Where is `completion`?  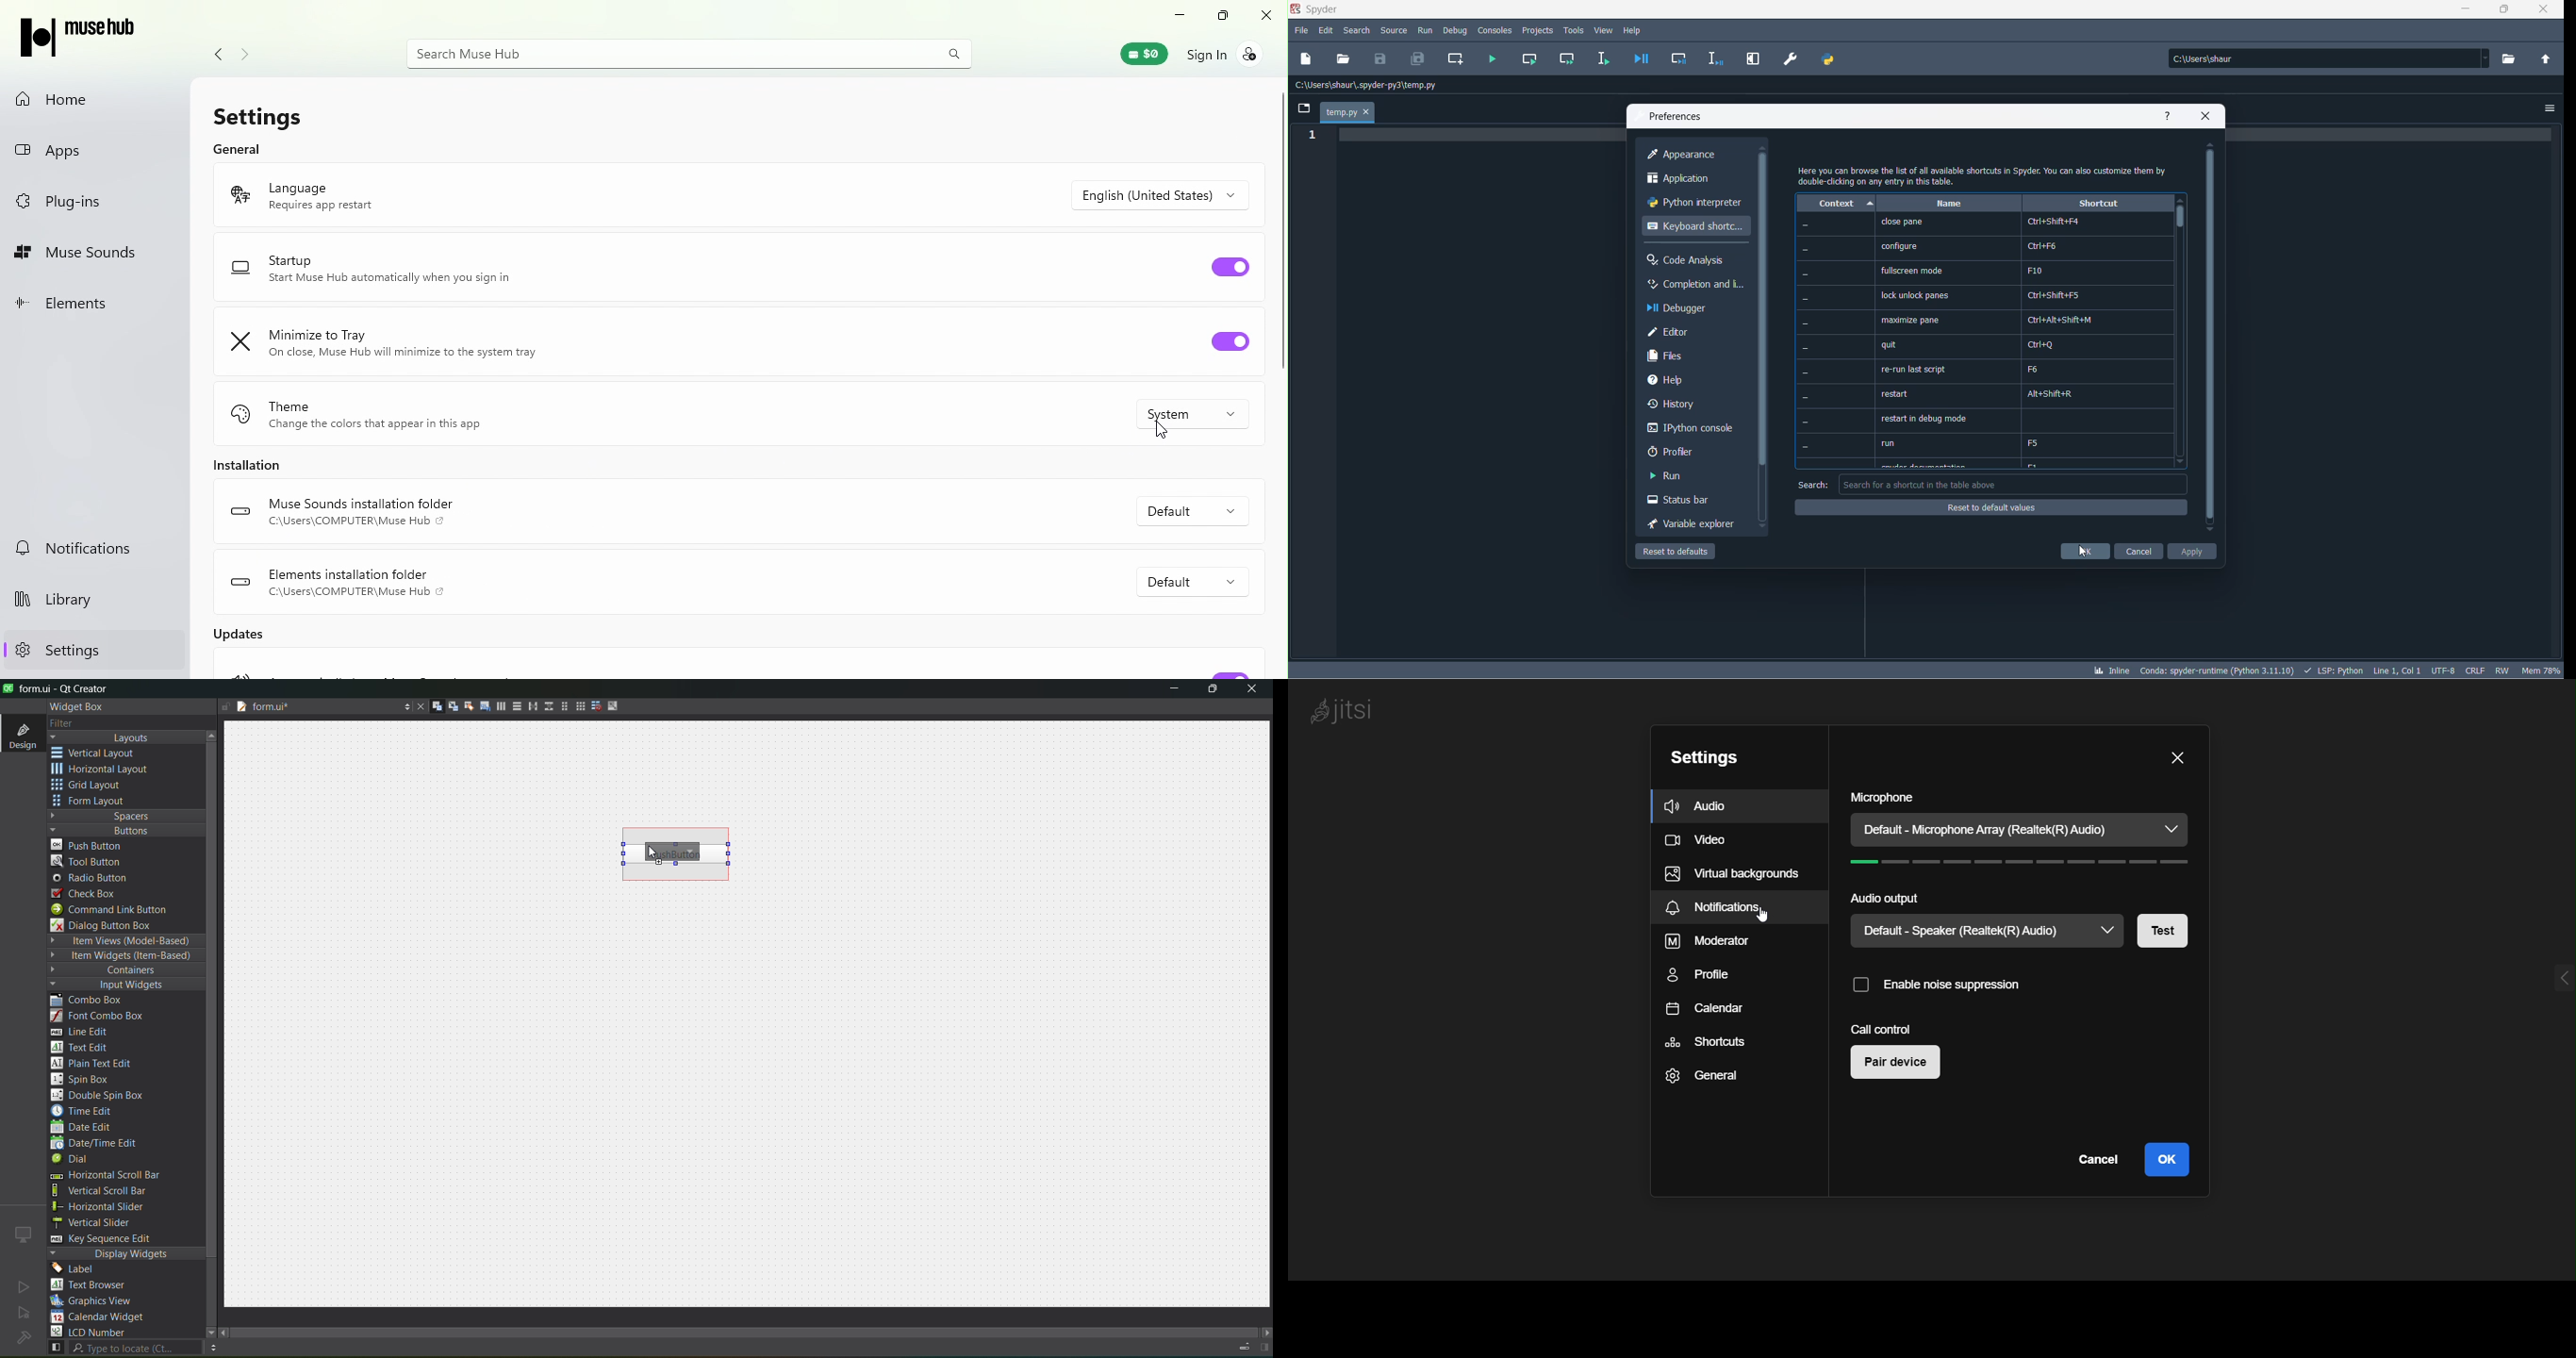 completion is located at coordinates (1694, 286).